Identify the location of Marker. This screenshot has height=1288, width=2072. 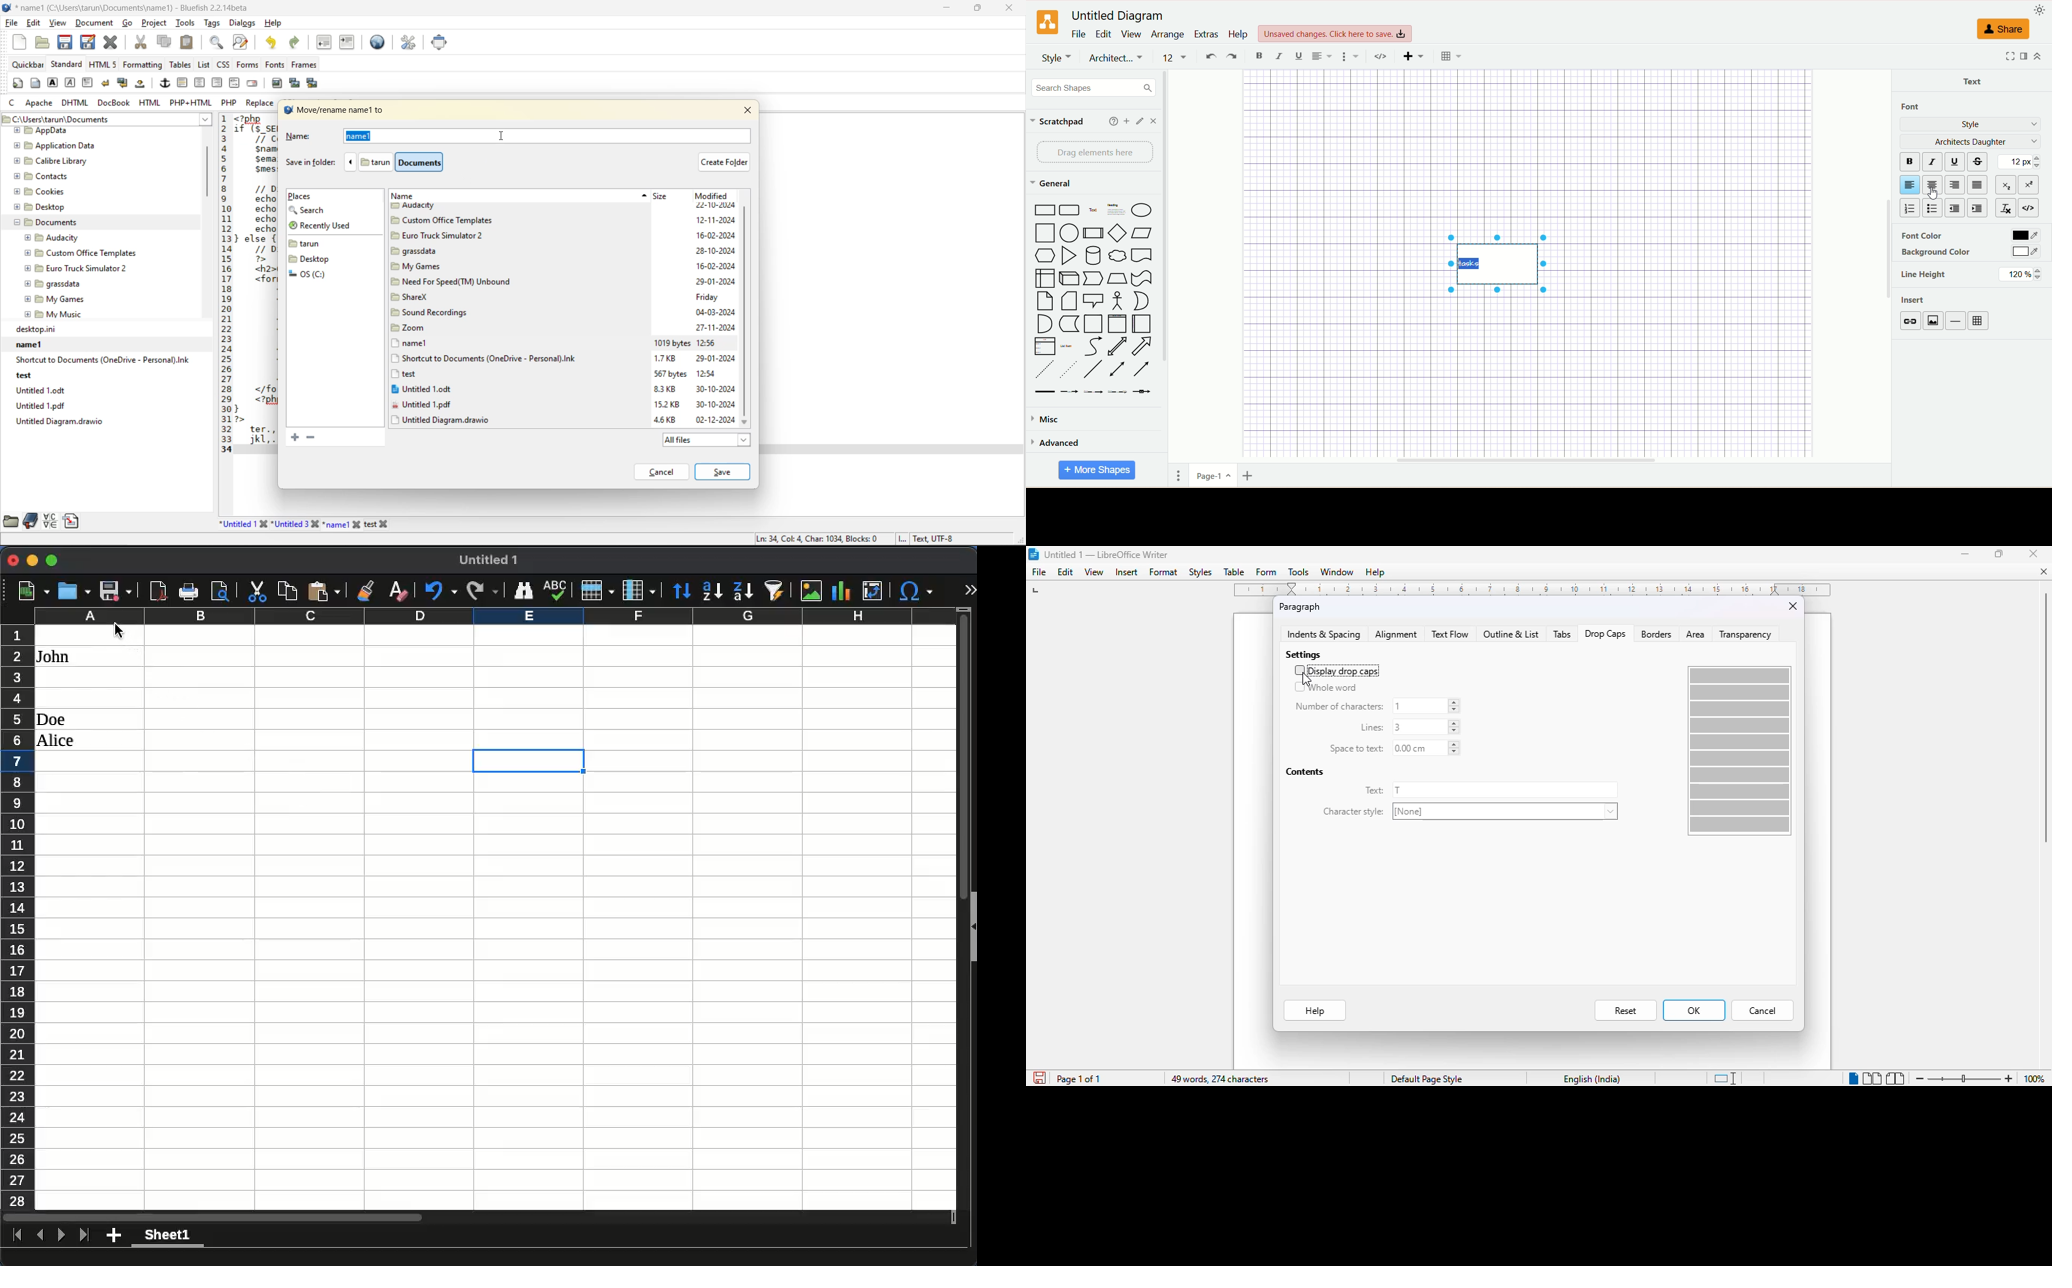
(1069, 325).